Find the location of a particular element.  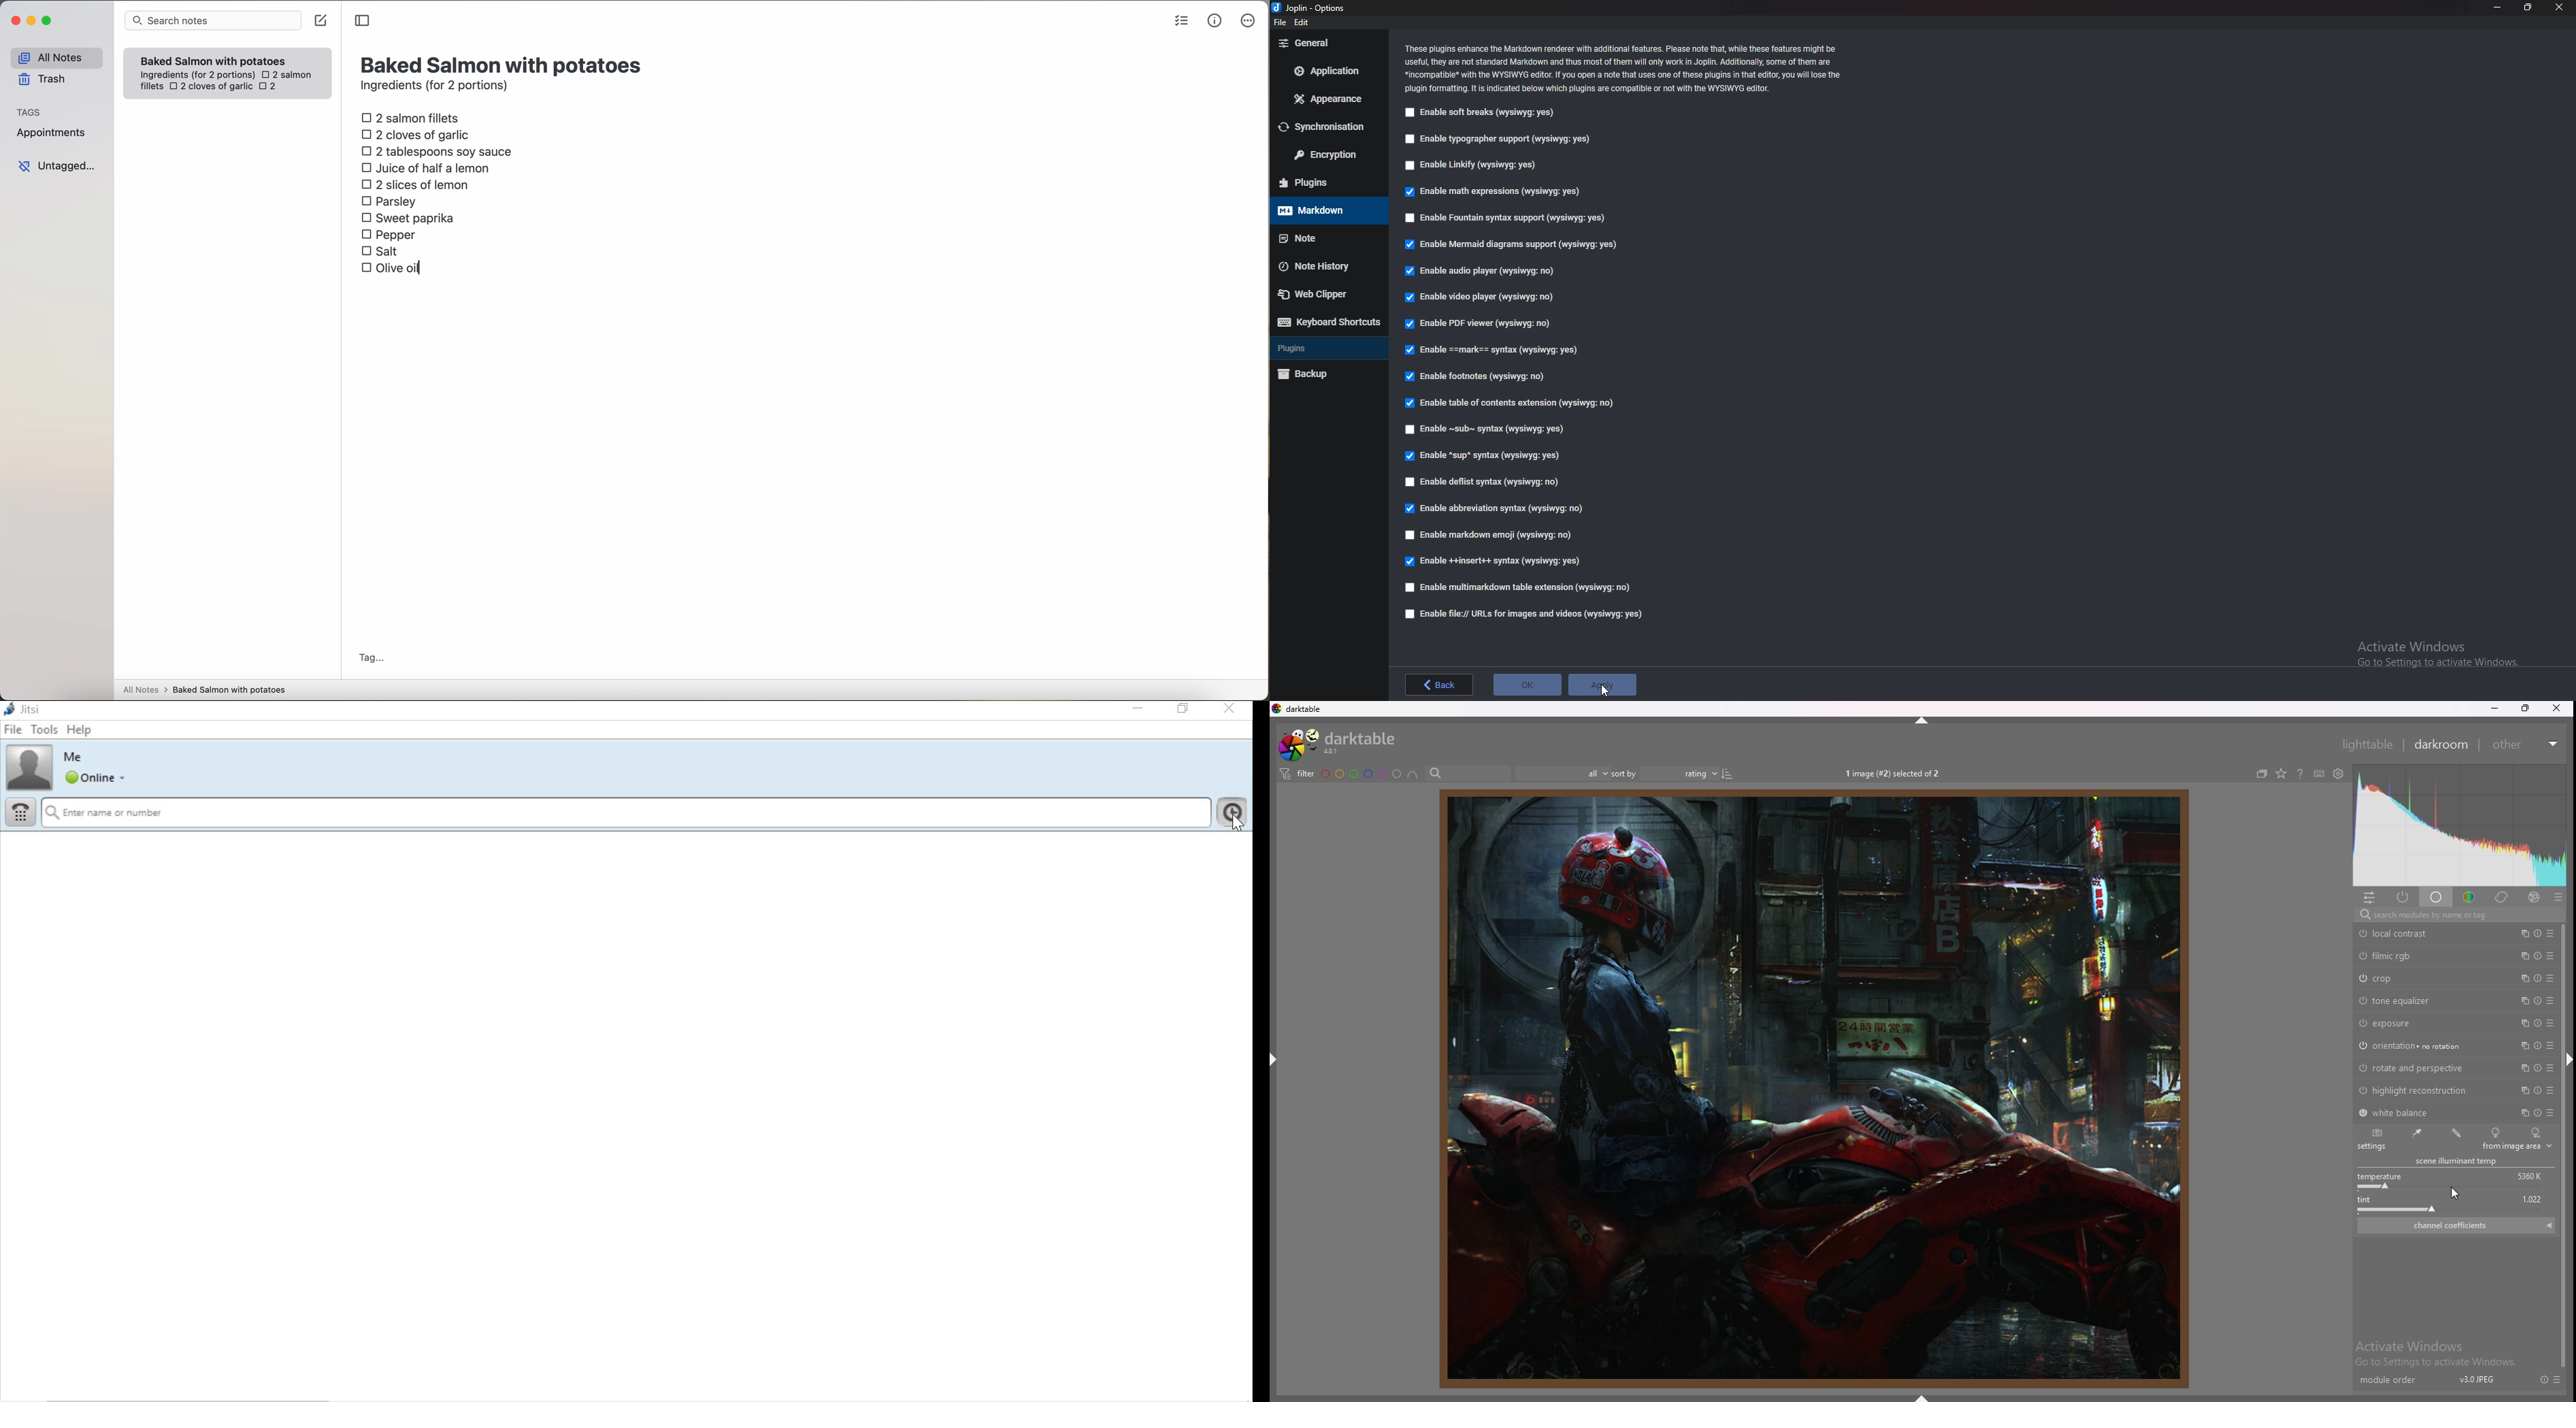

Minimize is located at coordinates (2498, 6).